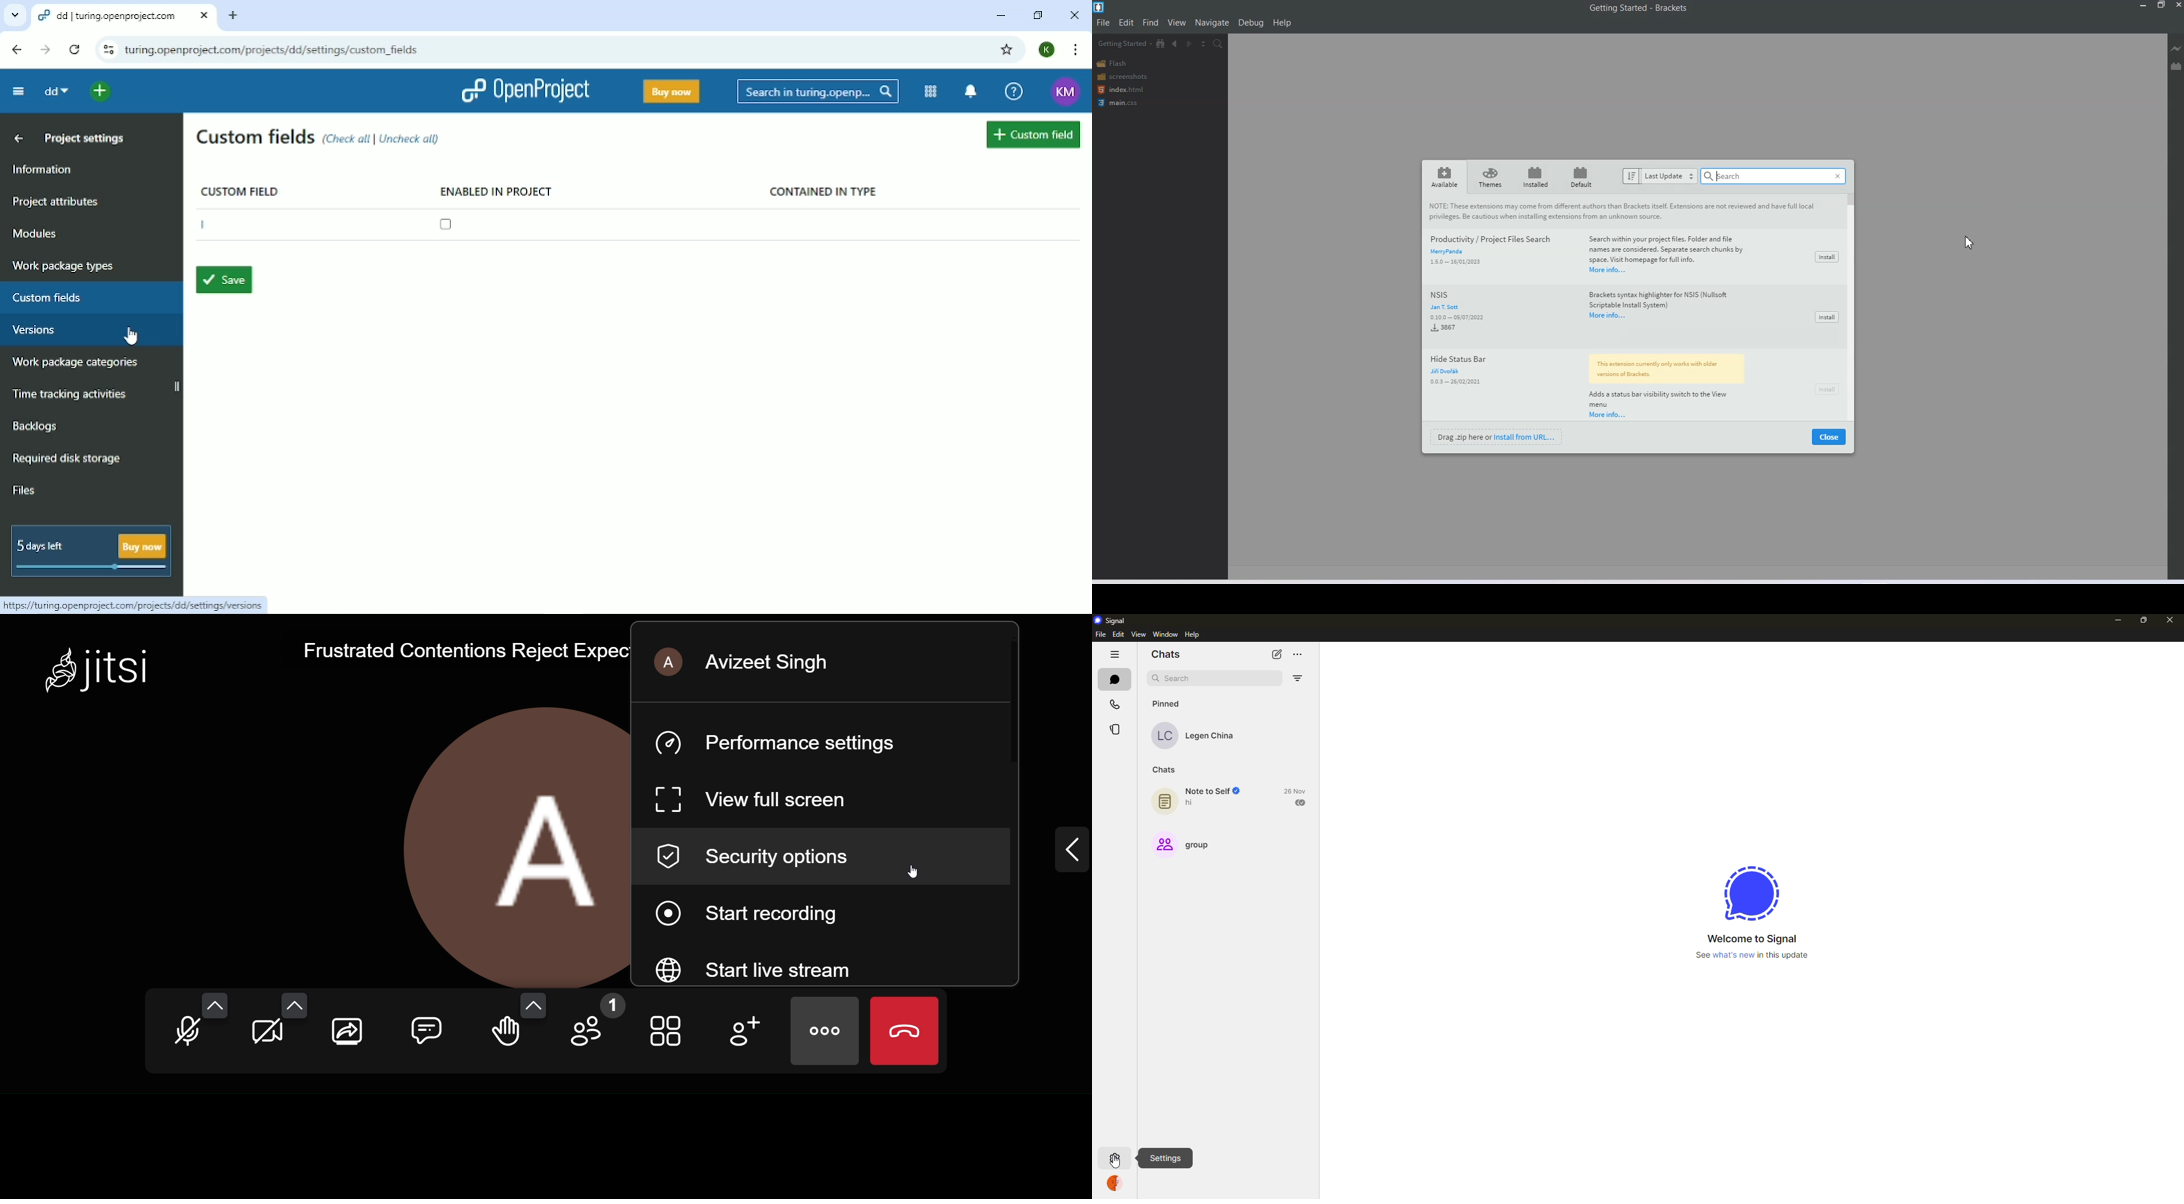 The height and width of the screenshot is (1204, 2184). Describe the element at coordinates (1609, 416) in the screenshot. I see `more info` at that location.